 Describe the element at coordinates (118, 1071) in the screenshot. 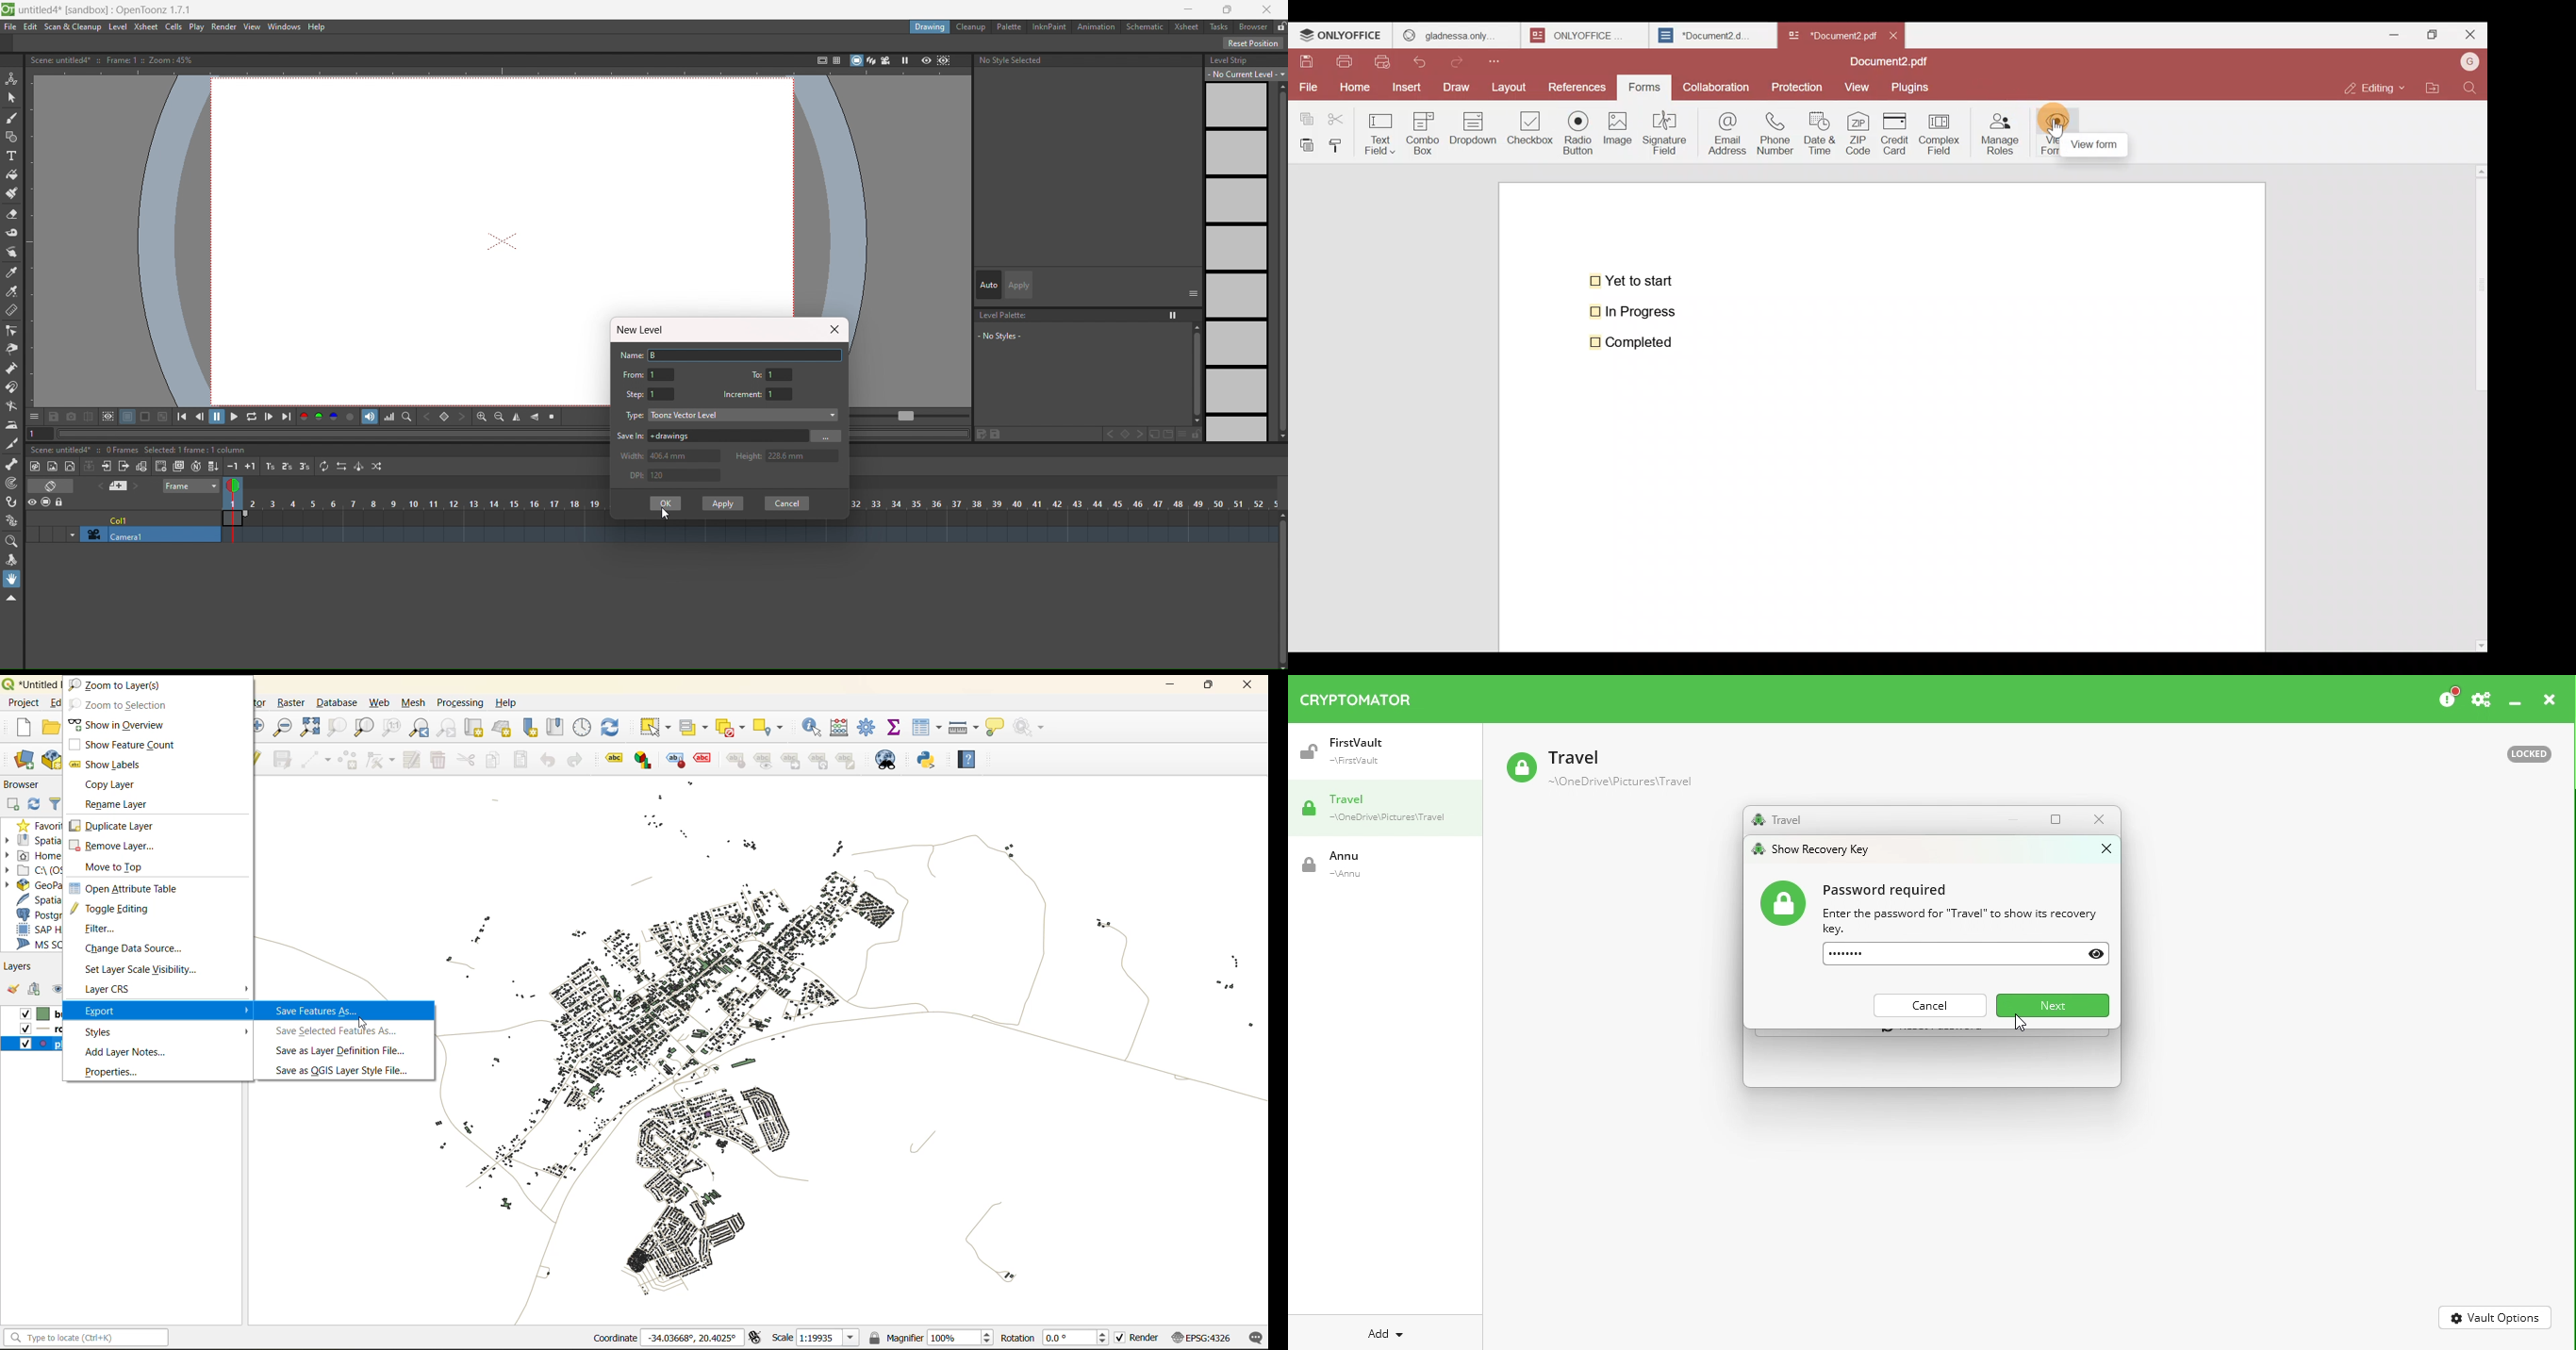

I see `properties` at that location.